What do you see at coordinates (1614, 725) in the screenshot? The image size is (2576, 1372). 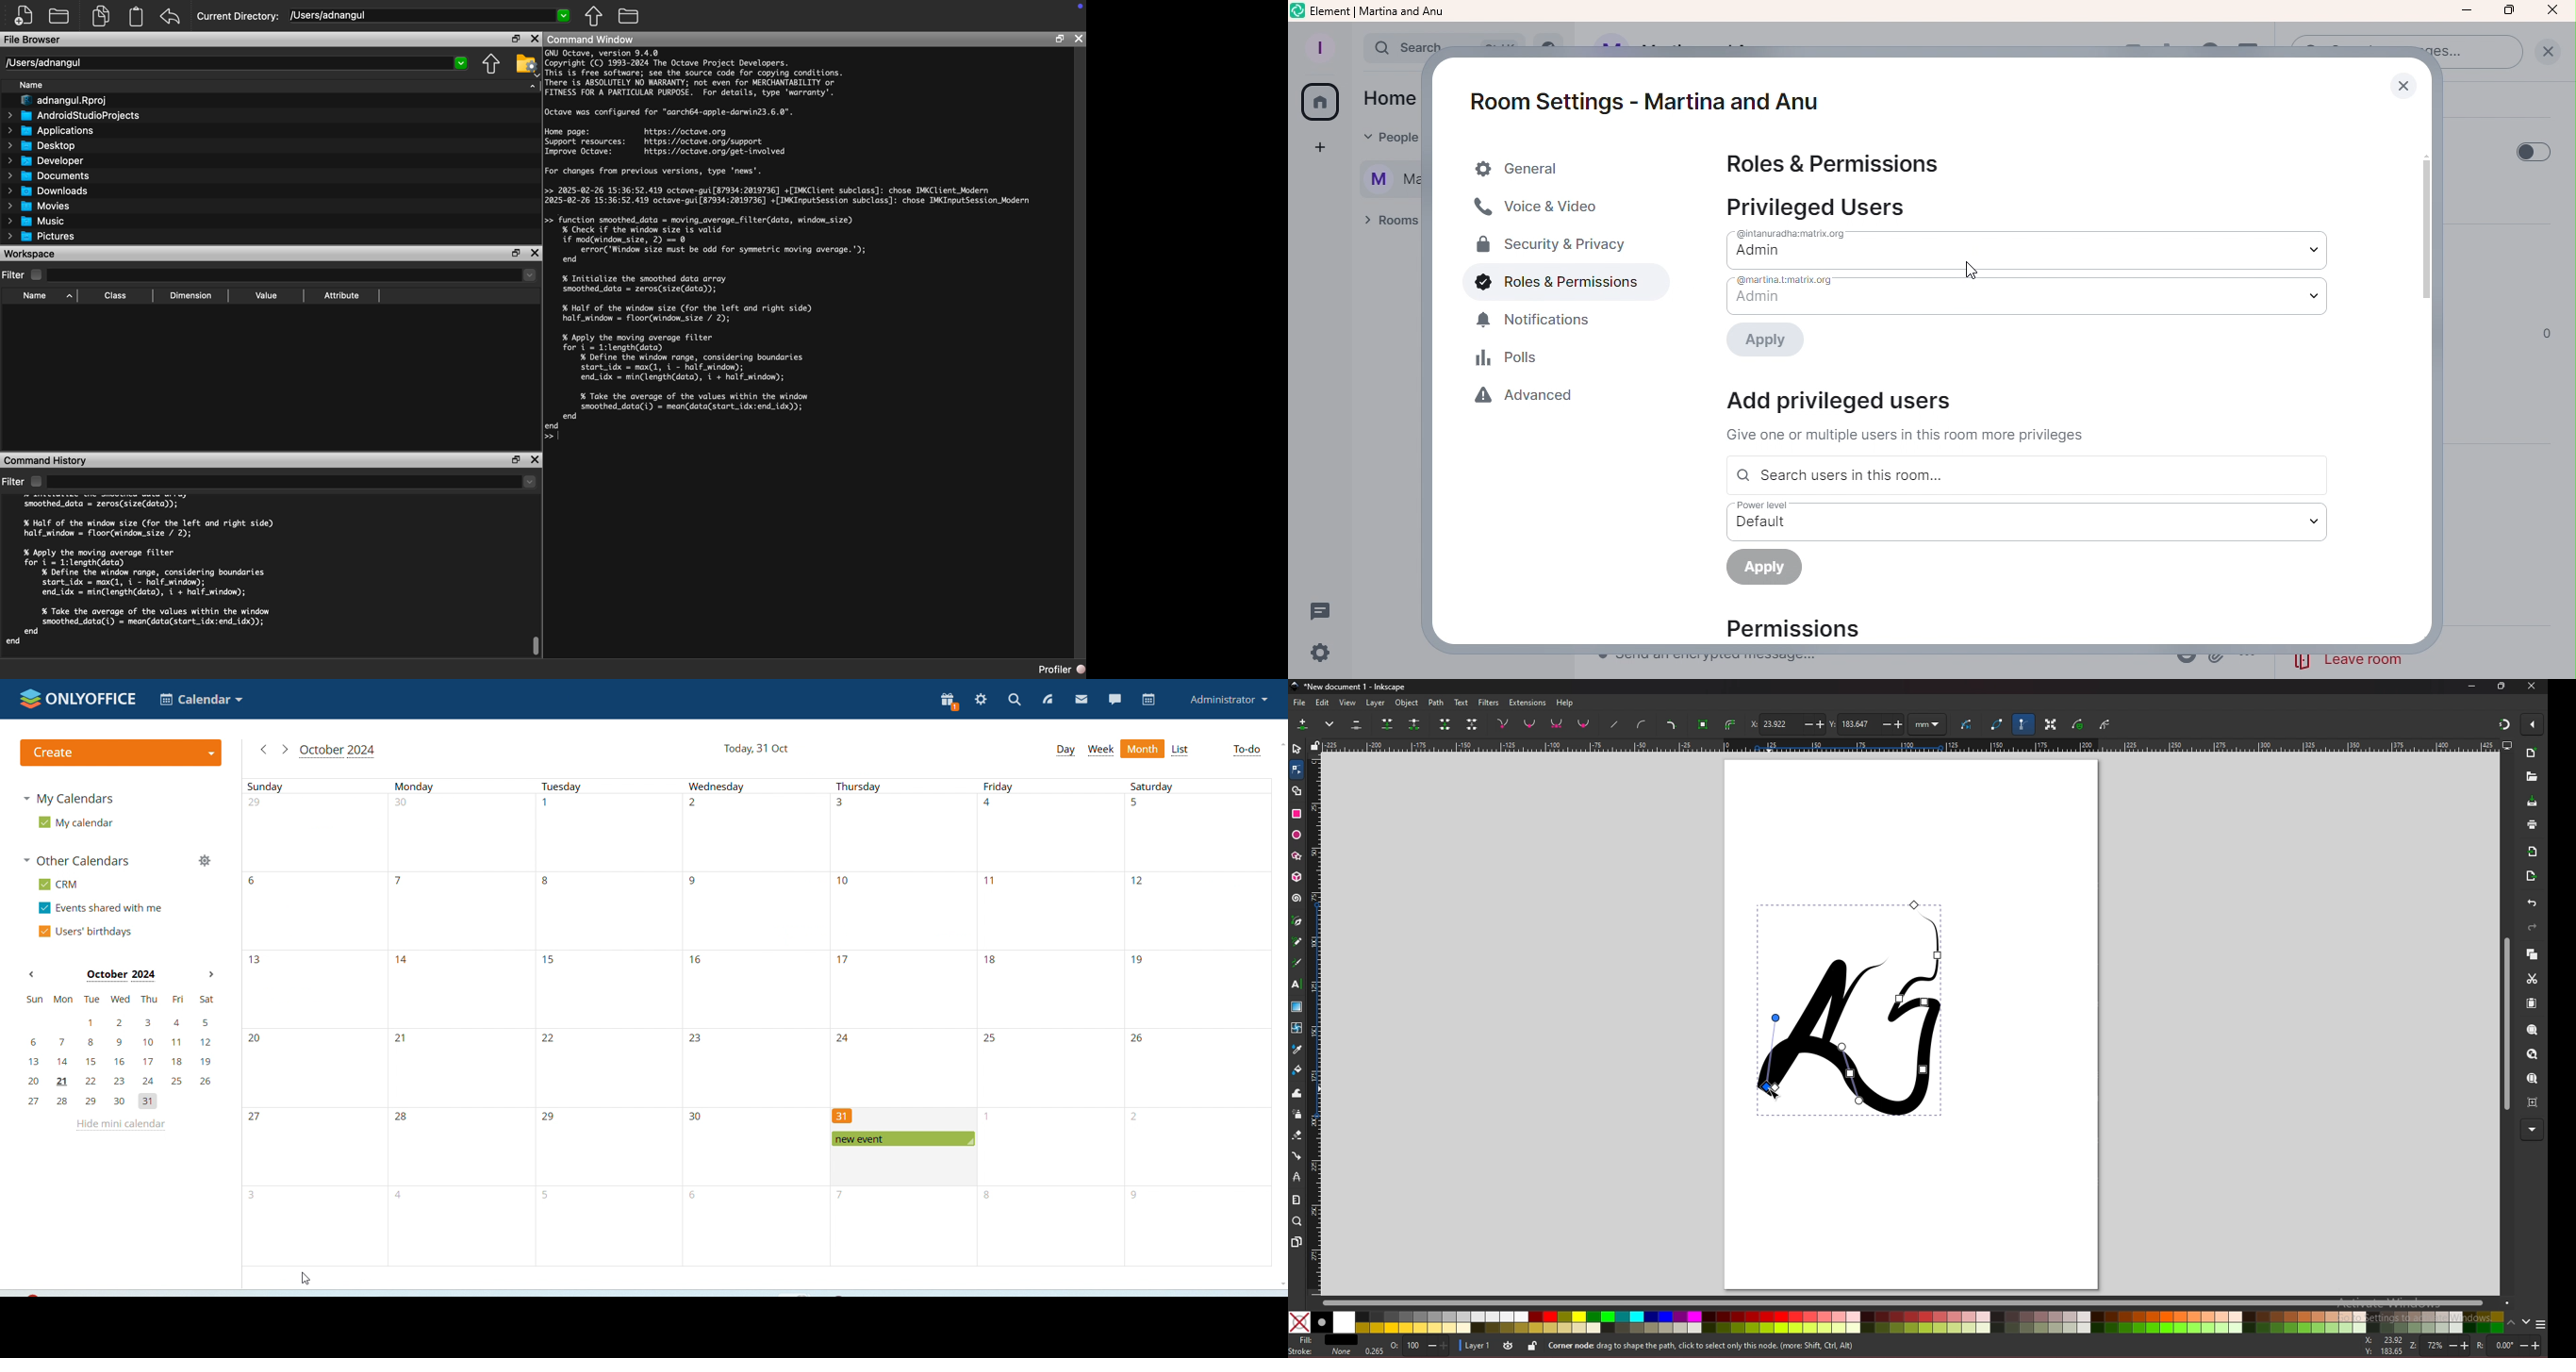 I see `straighten line` at bounding box center [1614, 725].